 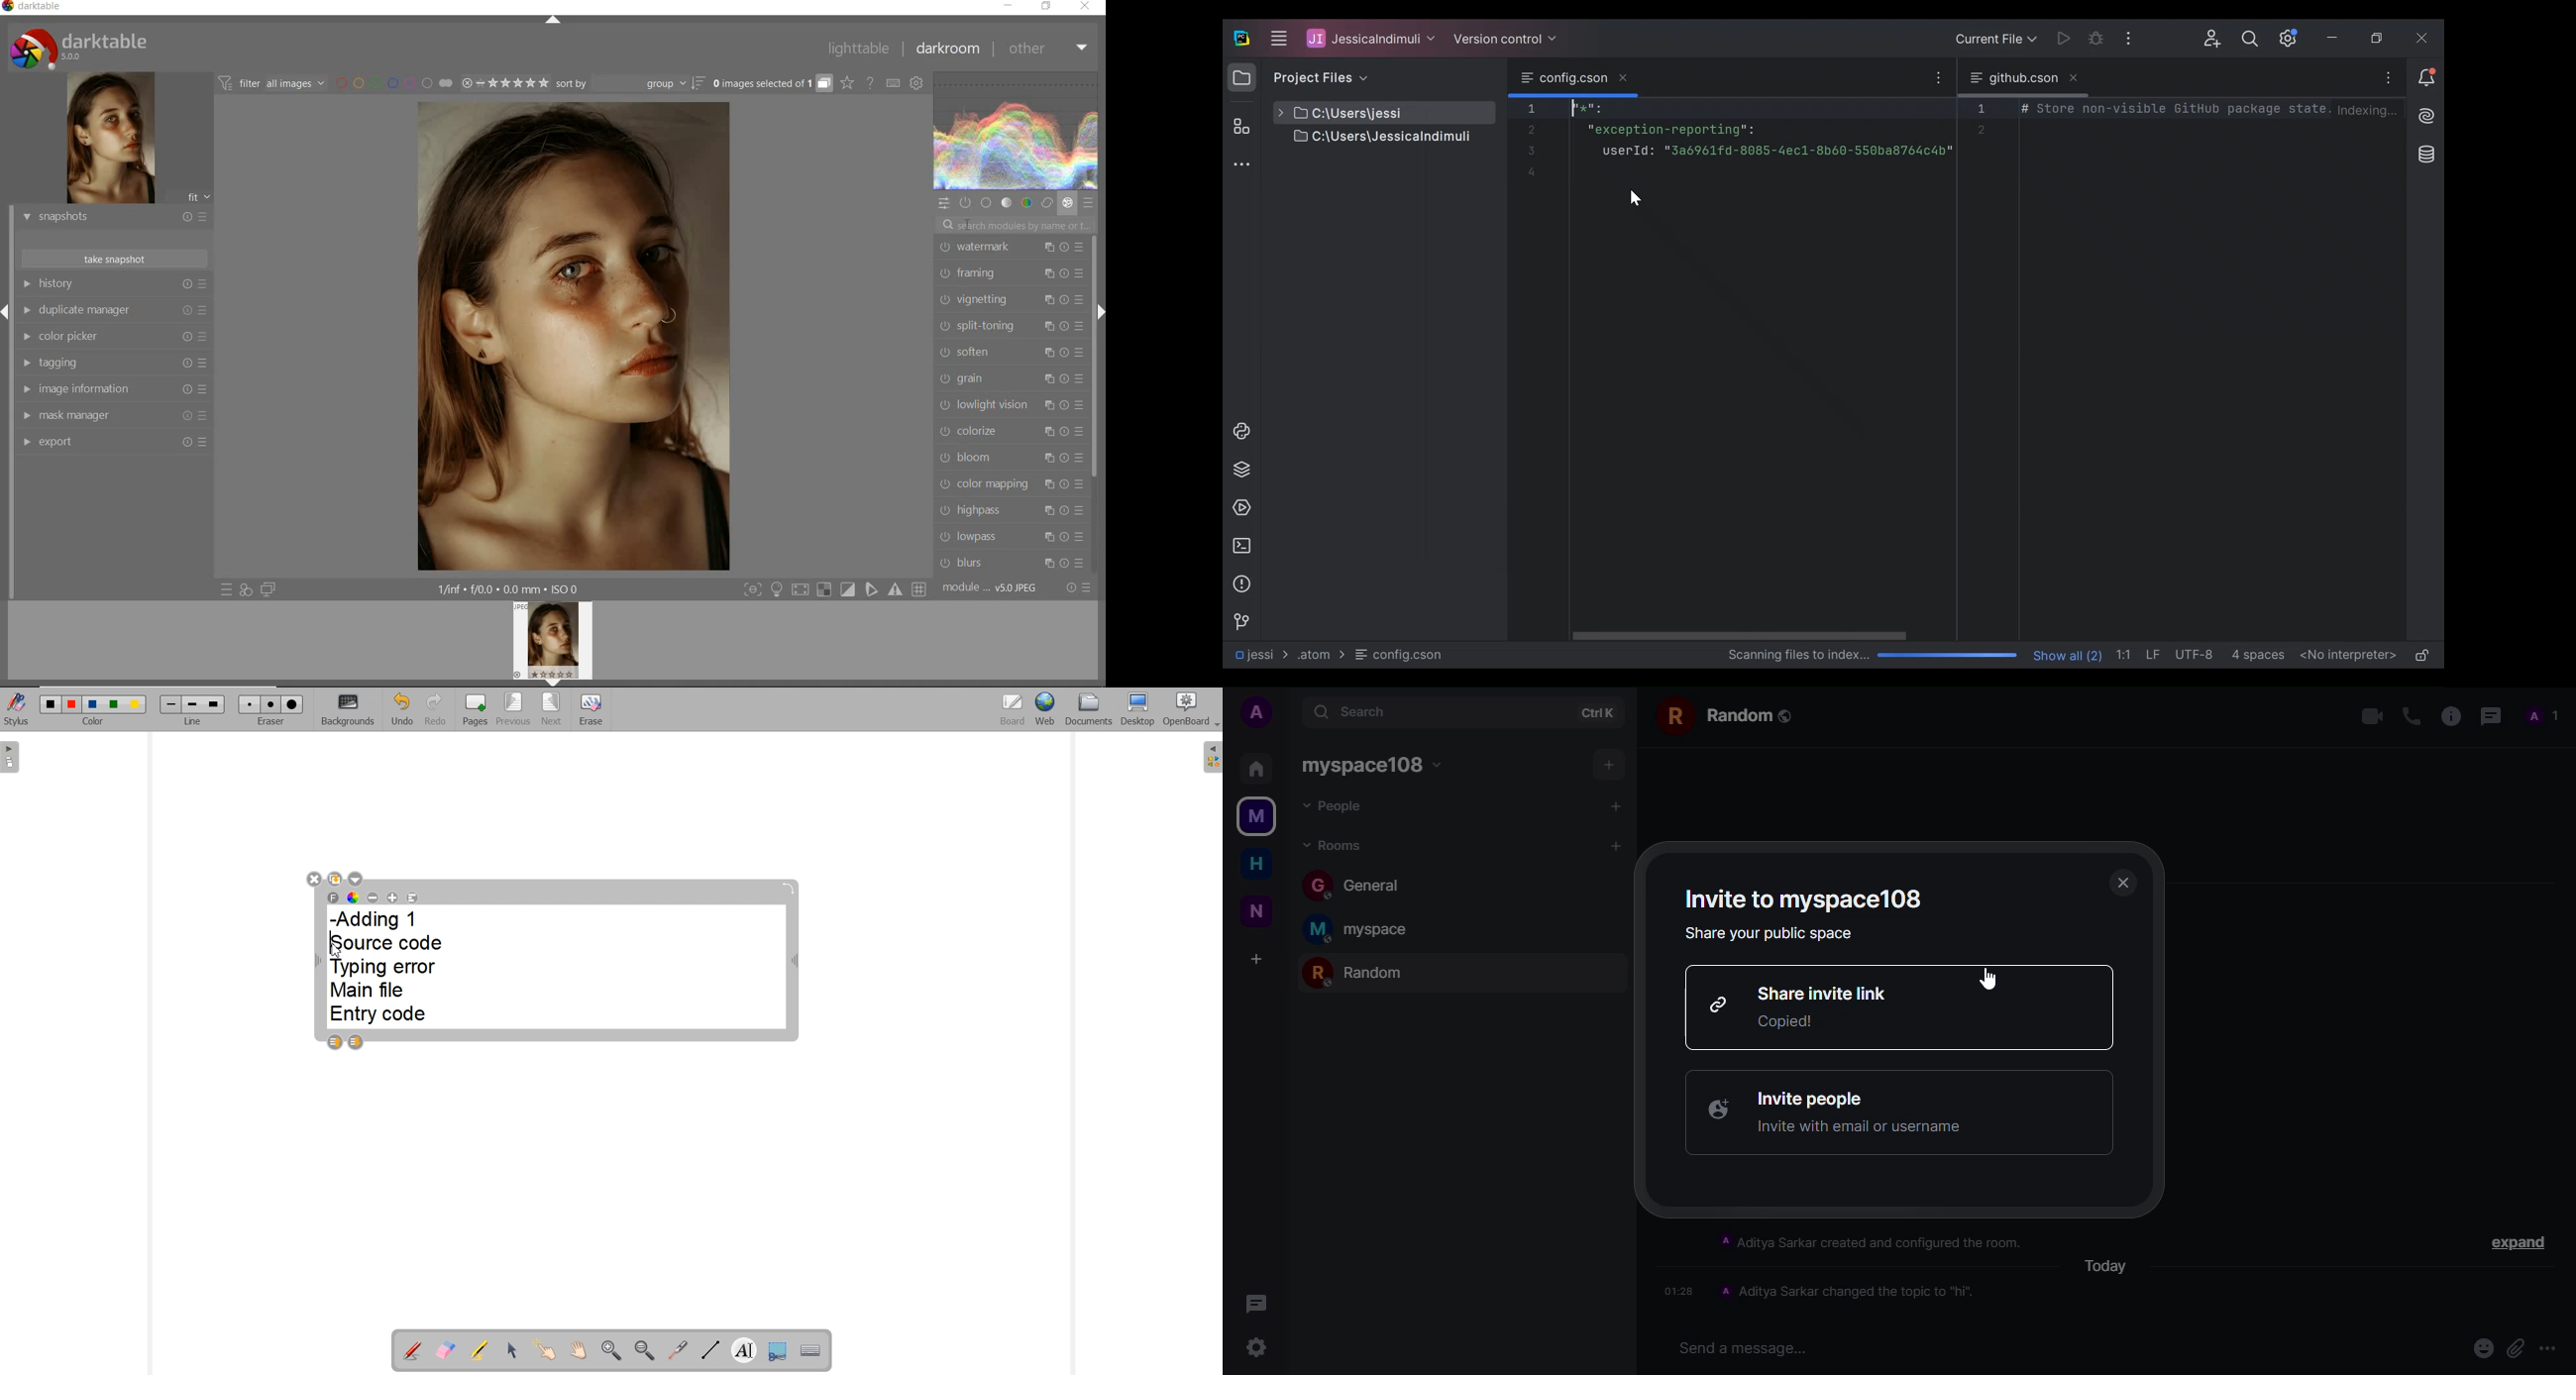 What do you see at coordinates (113, 445) in the screenshot?
I see `export` at bounding box center [113, 445].